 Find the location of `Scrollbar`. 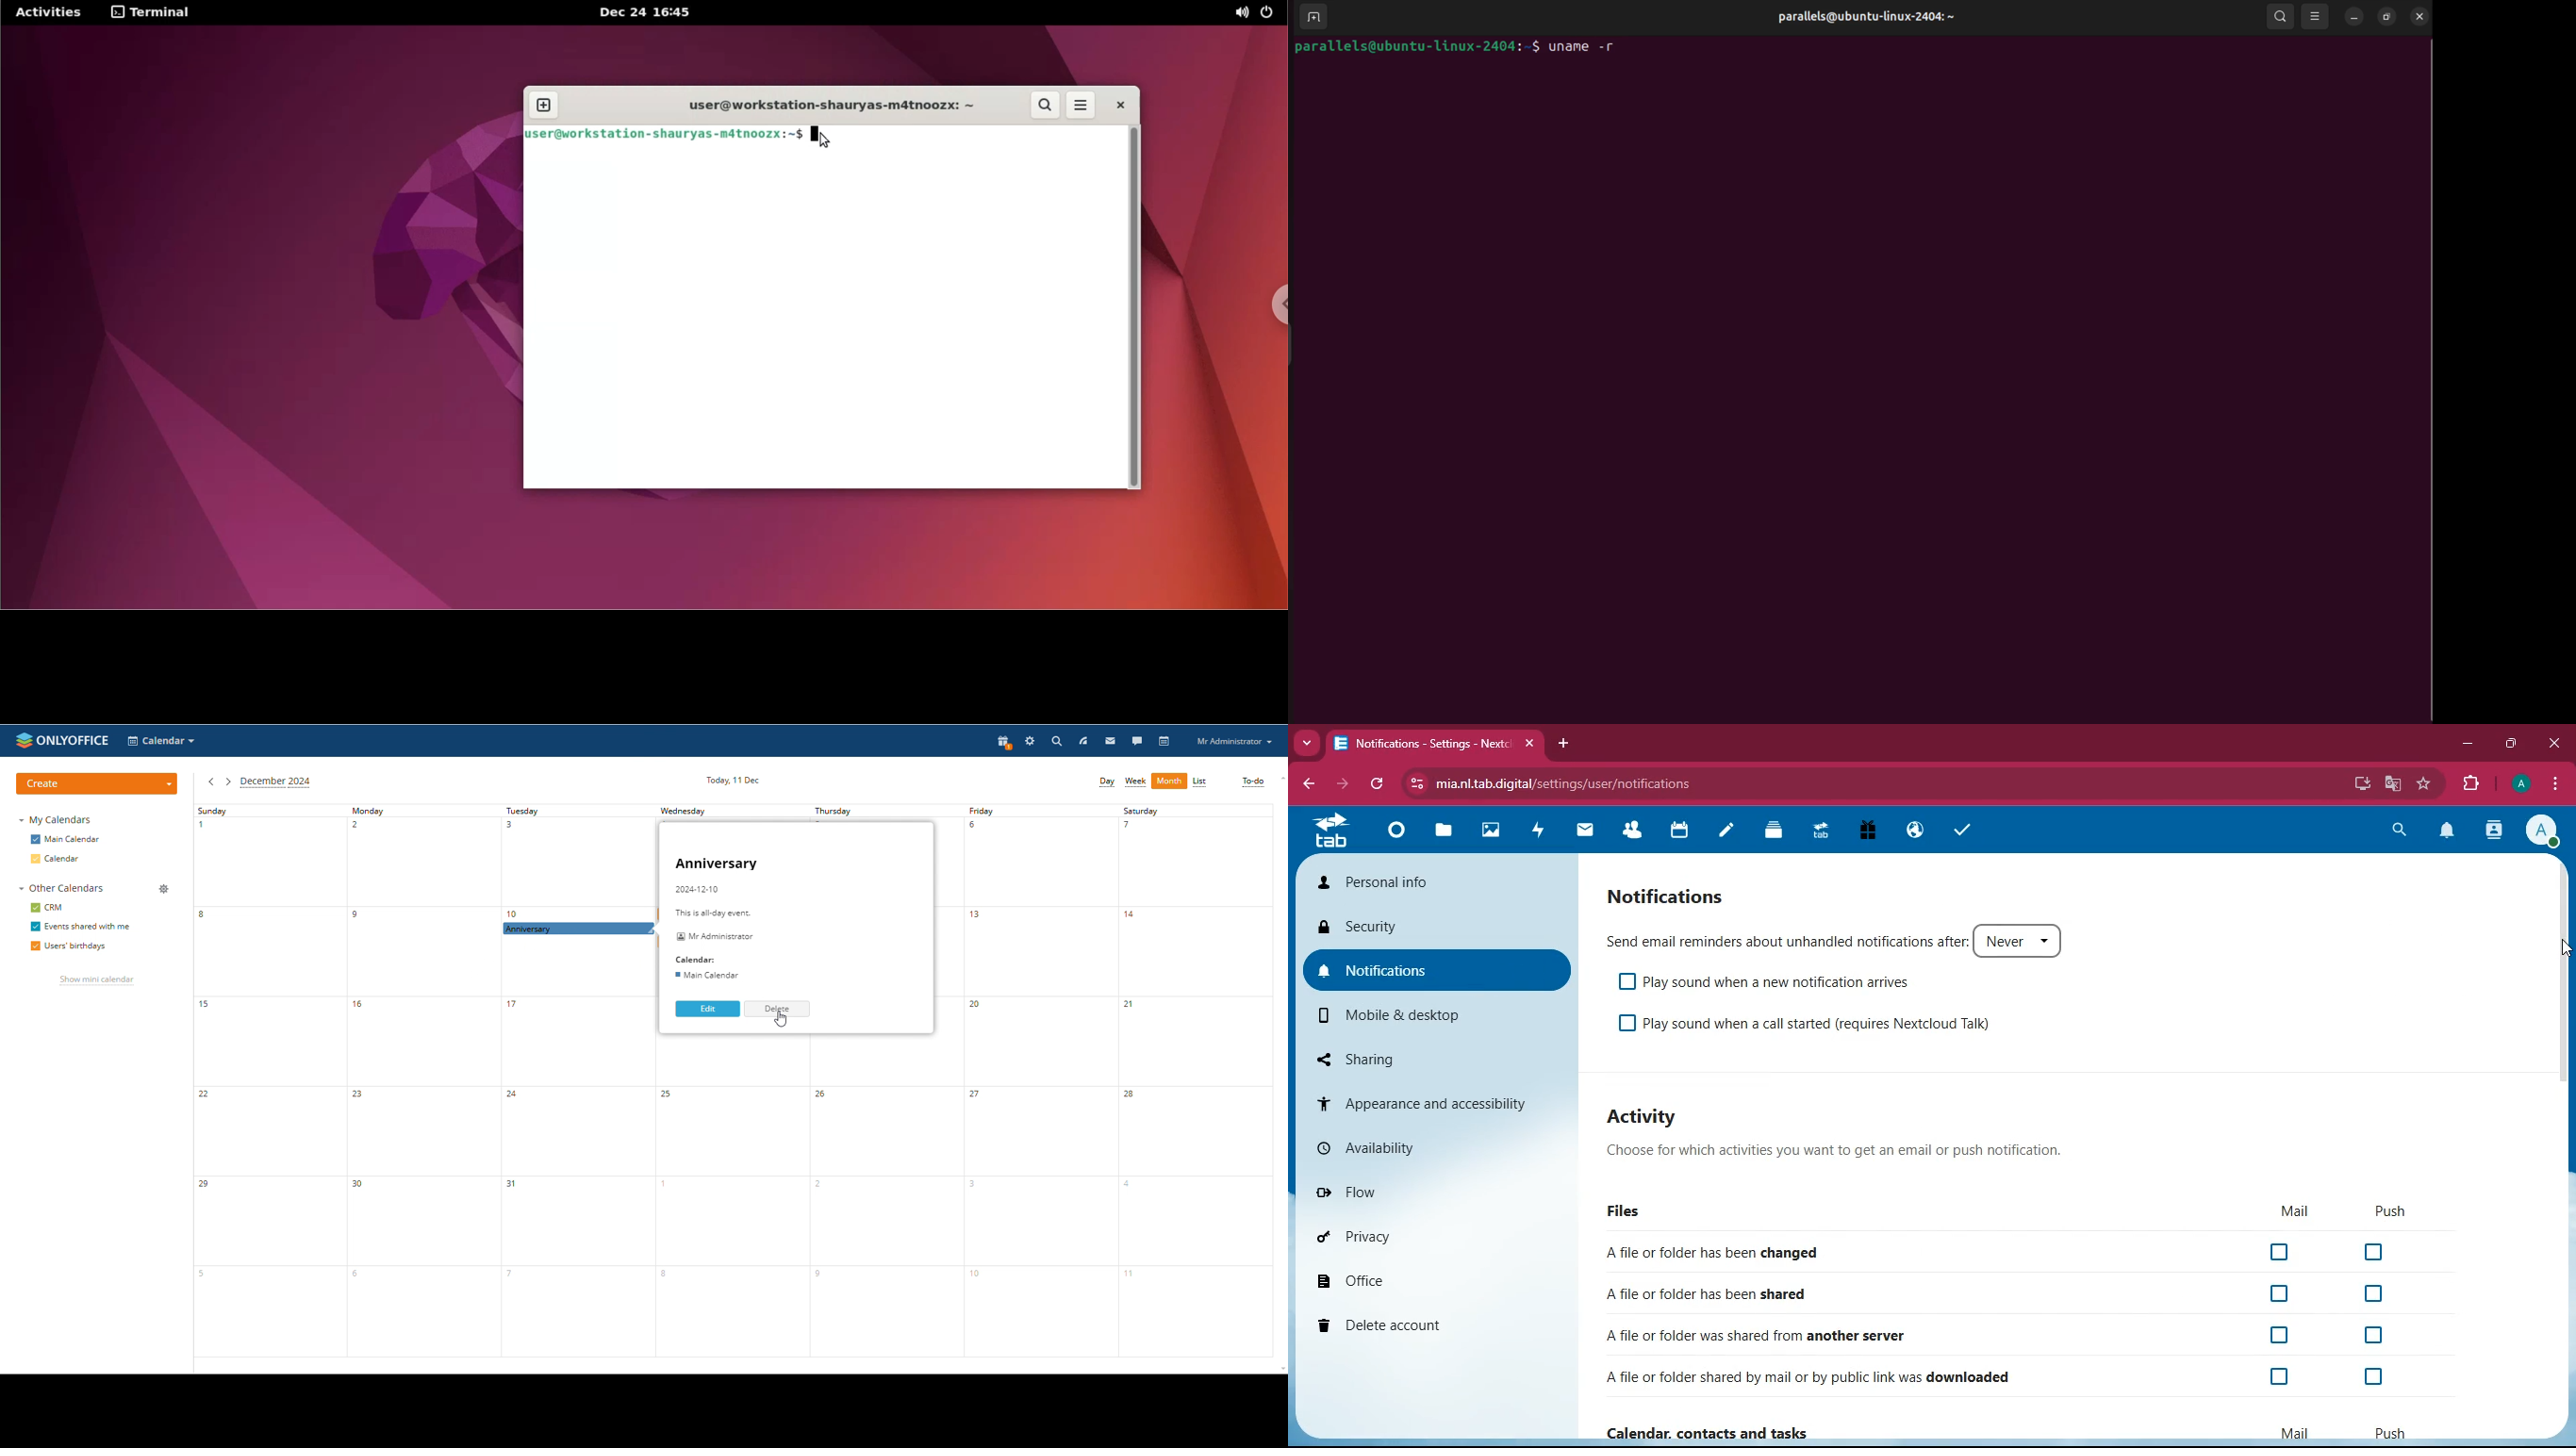

Scrollbar is located at coordinates (2426, 378).